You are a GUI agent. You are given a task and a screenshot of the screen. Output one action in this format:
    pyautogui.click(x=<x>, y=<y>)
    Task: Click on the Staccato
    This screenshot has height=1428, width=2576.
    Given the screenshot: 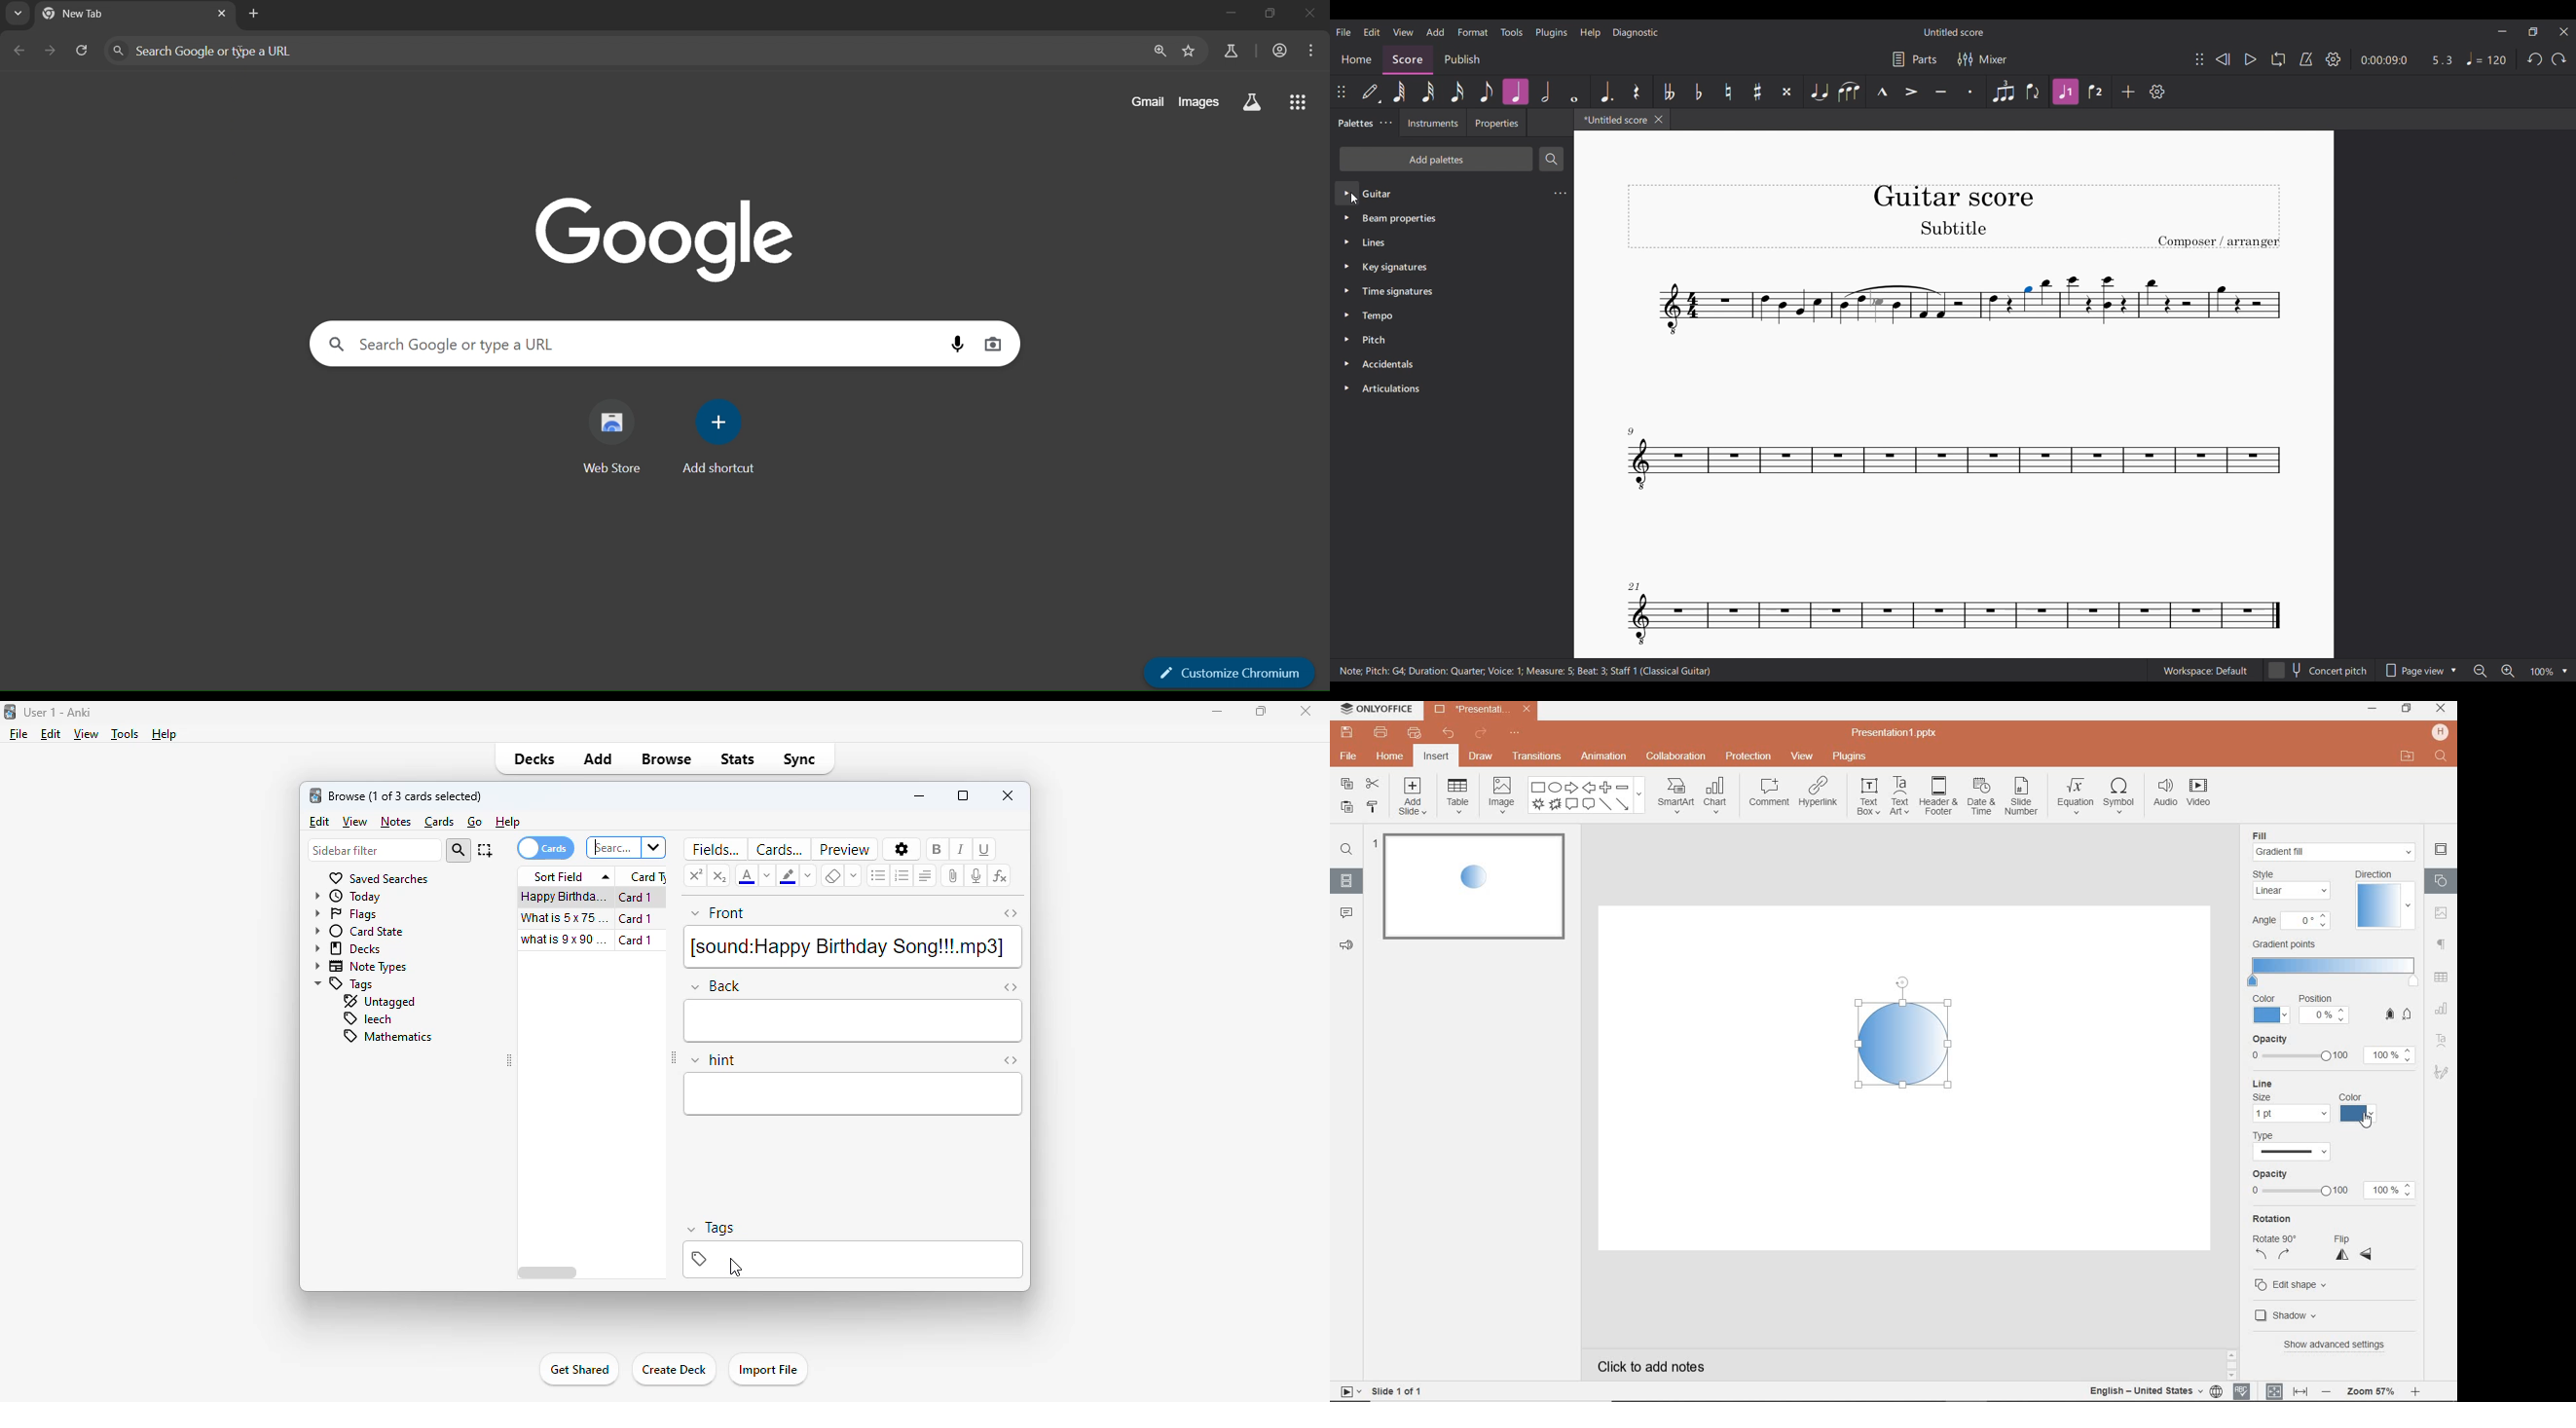 What is the action you would take?
    pyautogui.click(x=1970, y=92)
    